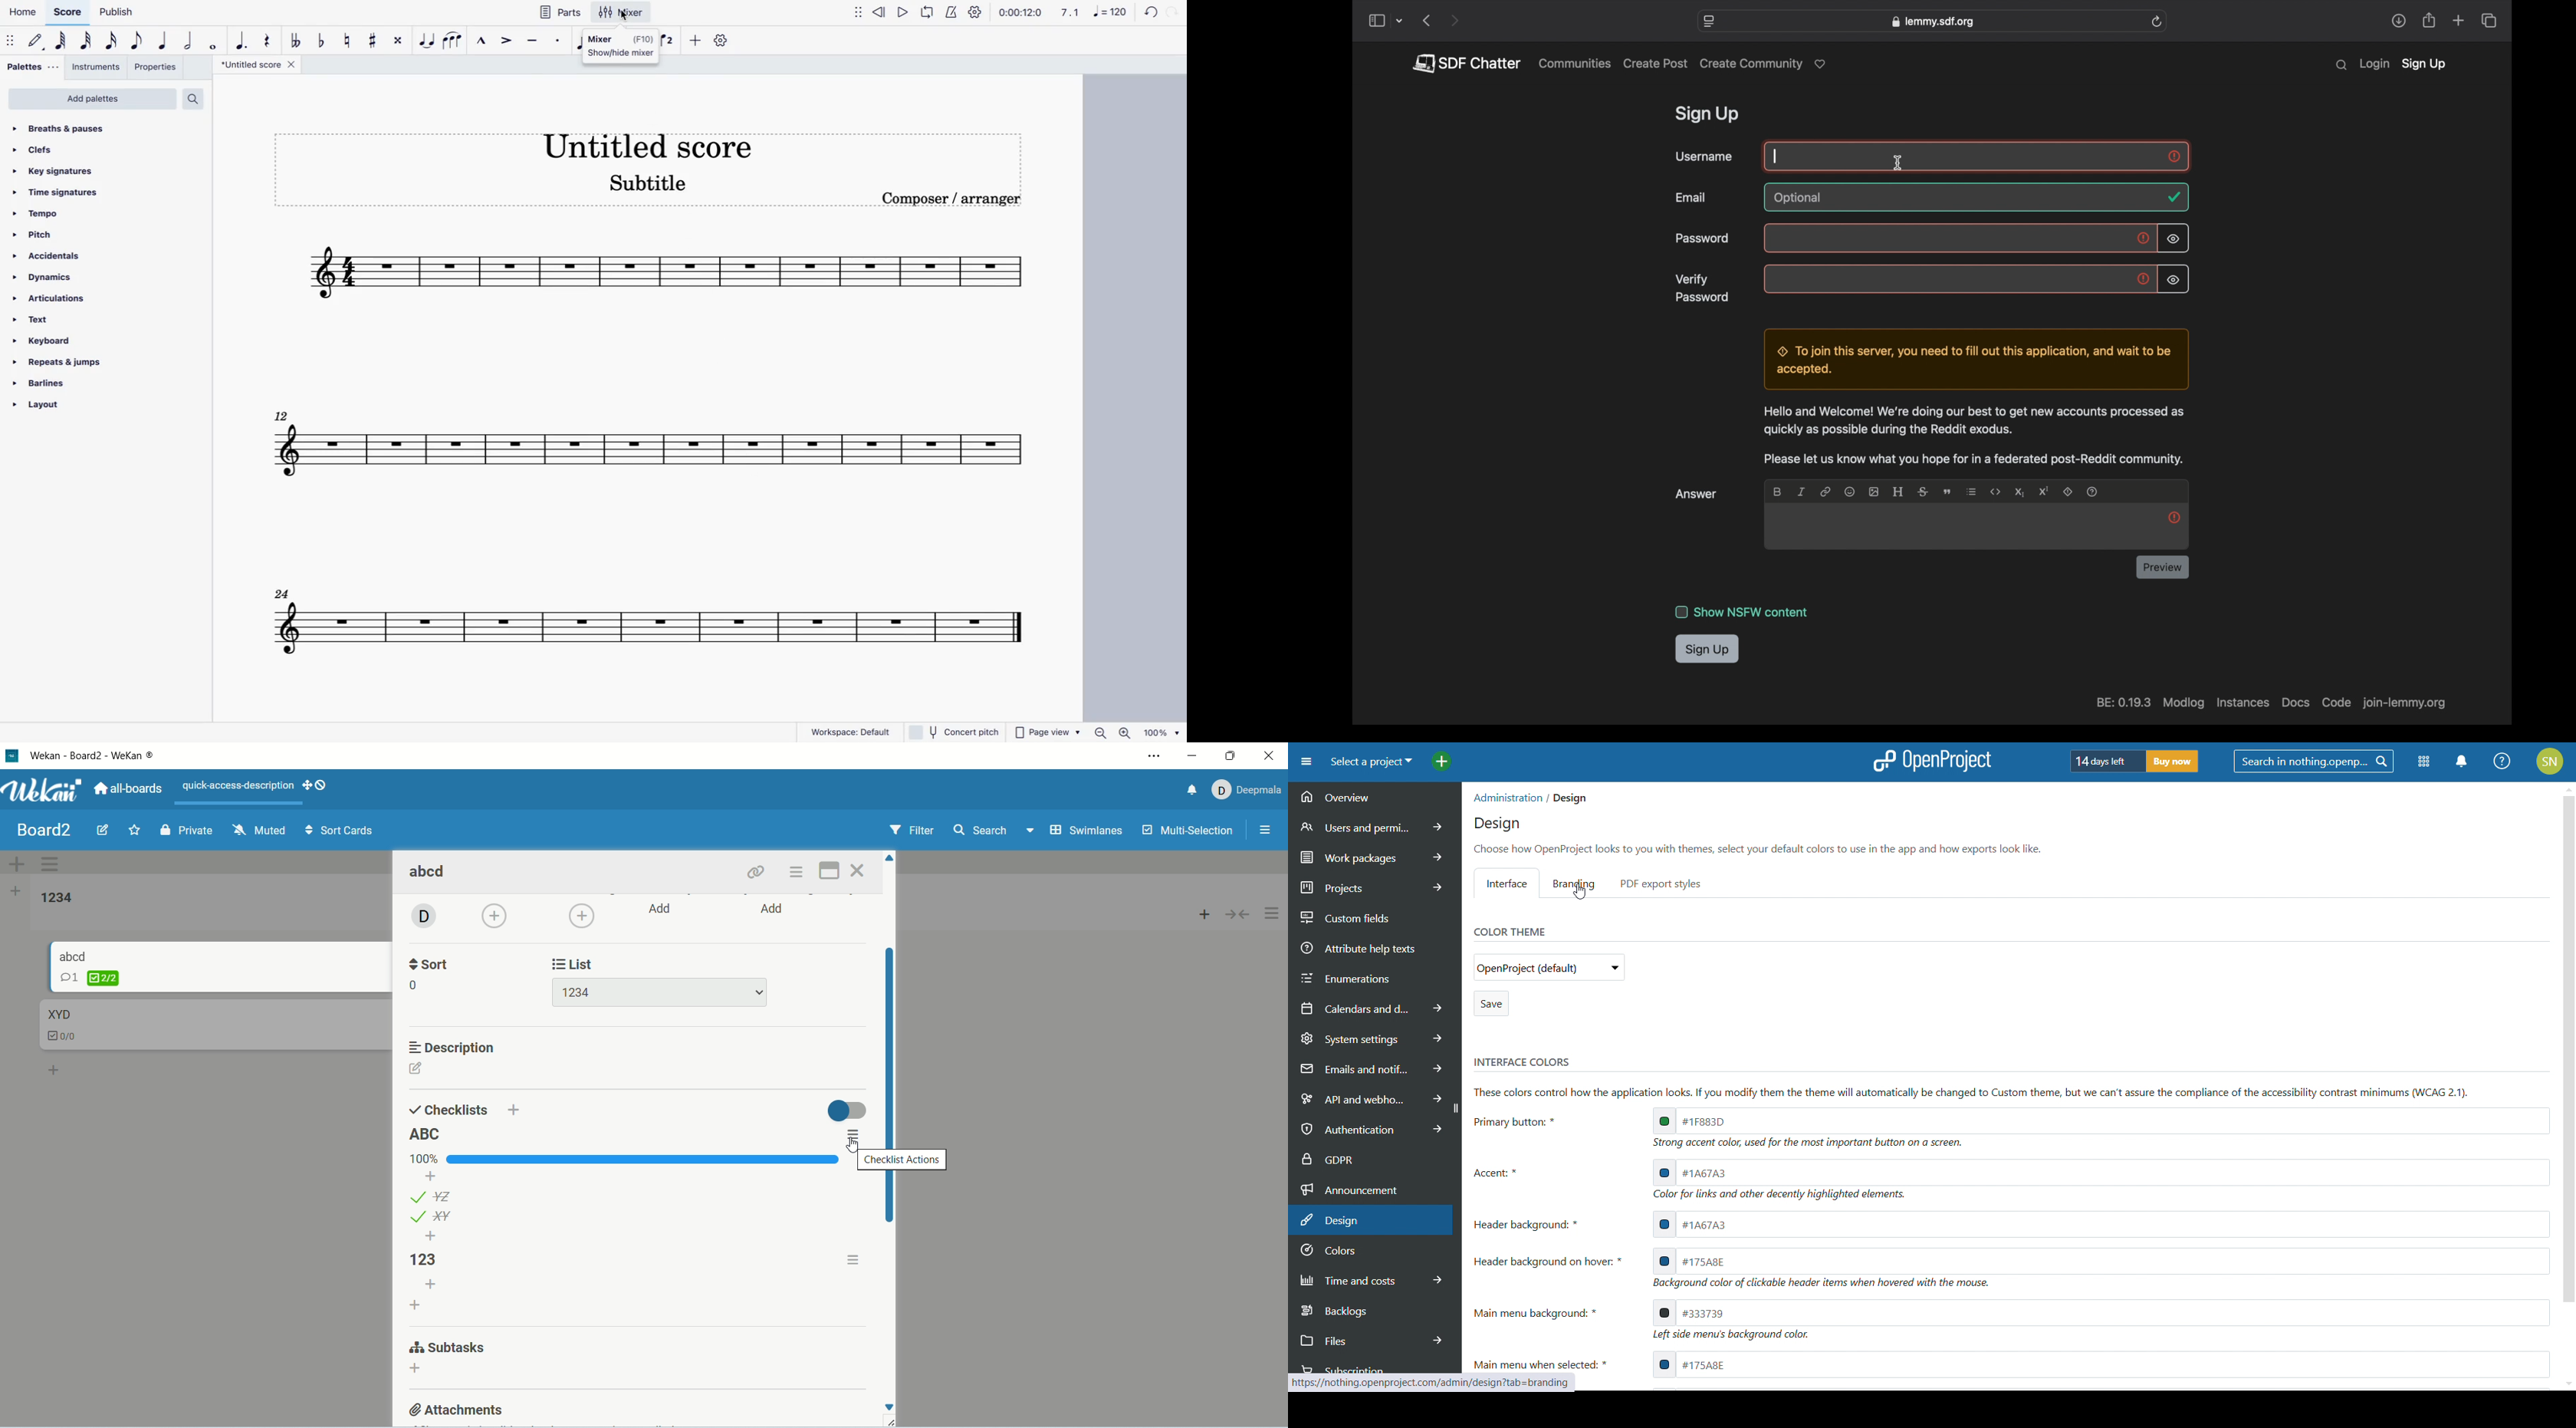 Image resolution: width=2576 pixels, height=1428 pixels. Describe the element at coordinates (74, 956) in the screenshot. I see `card title` at that location.